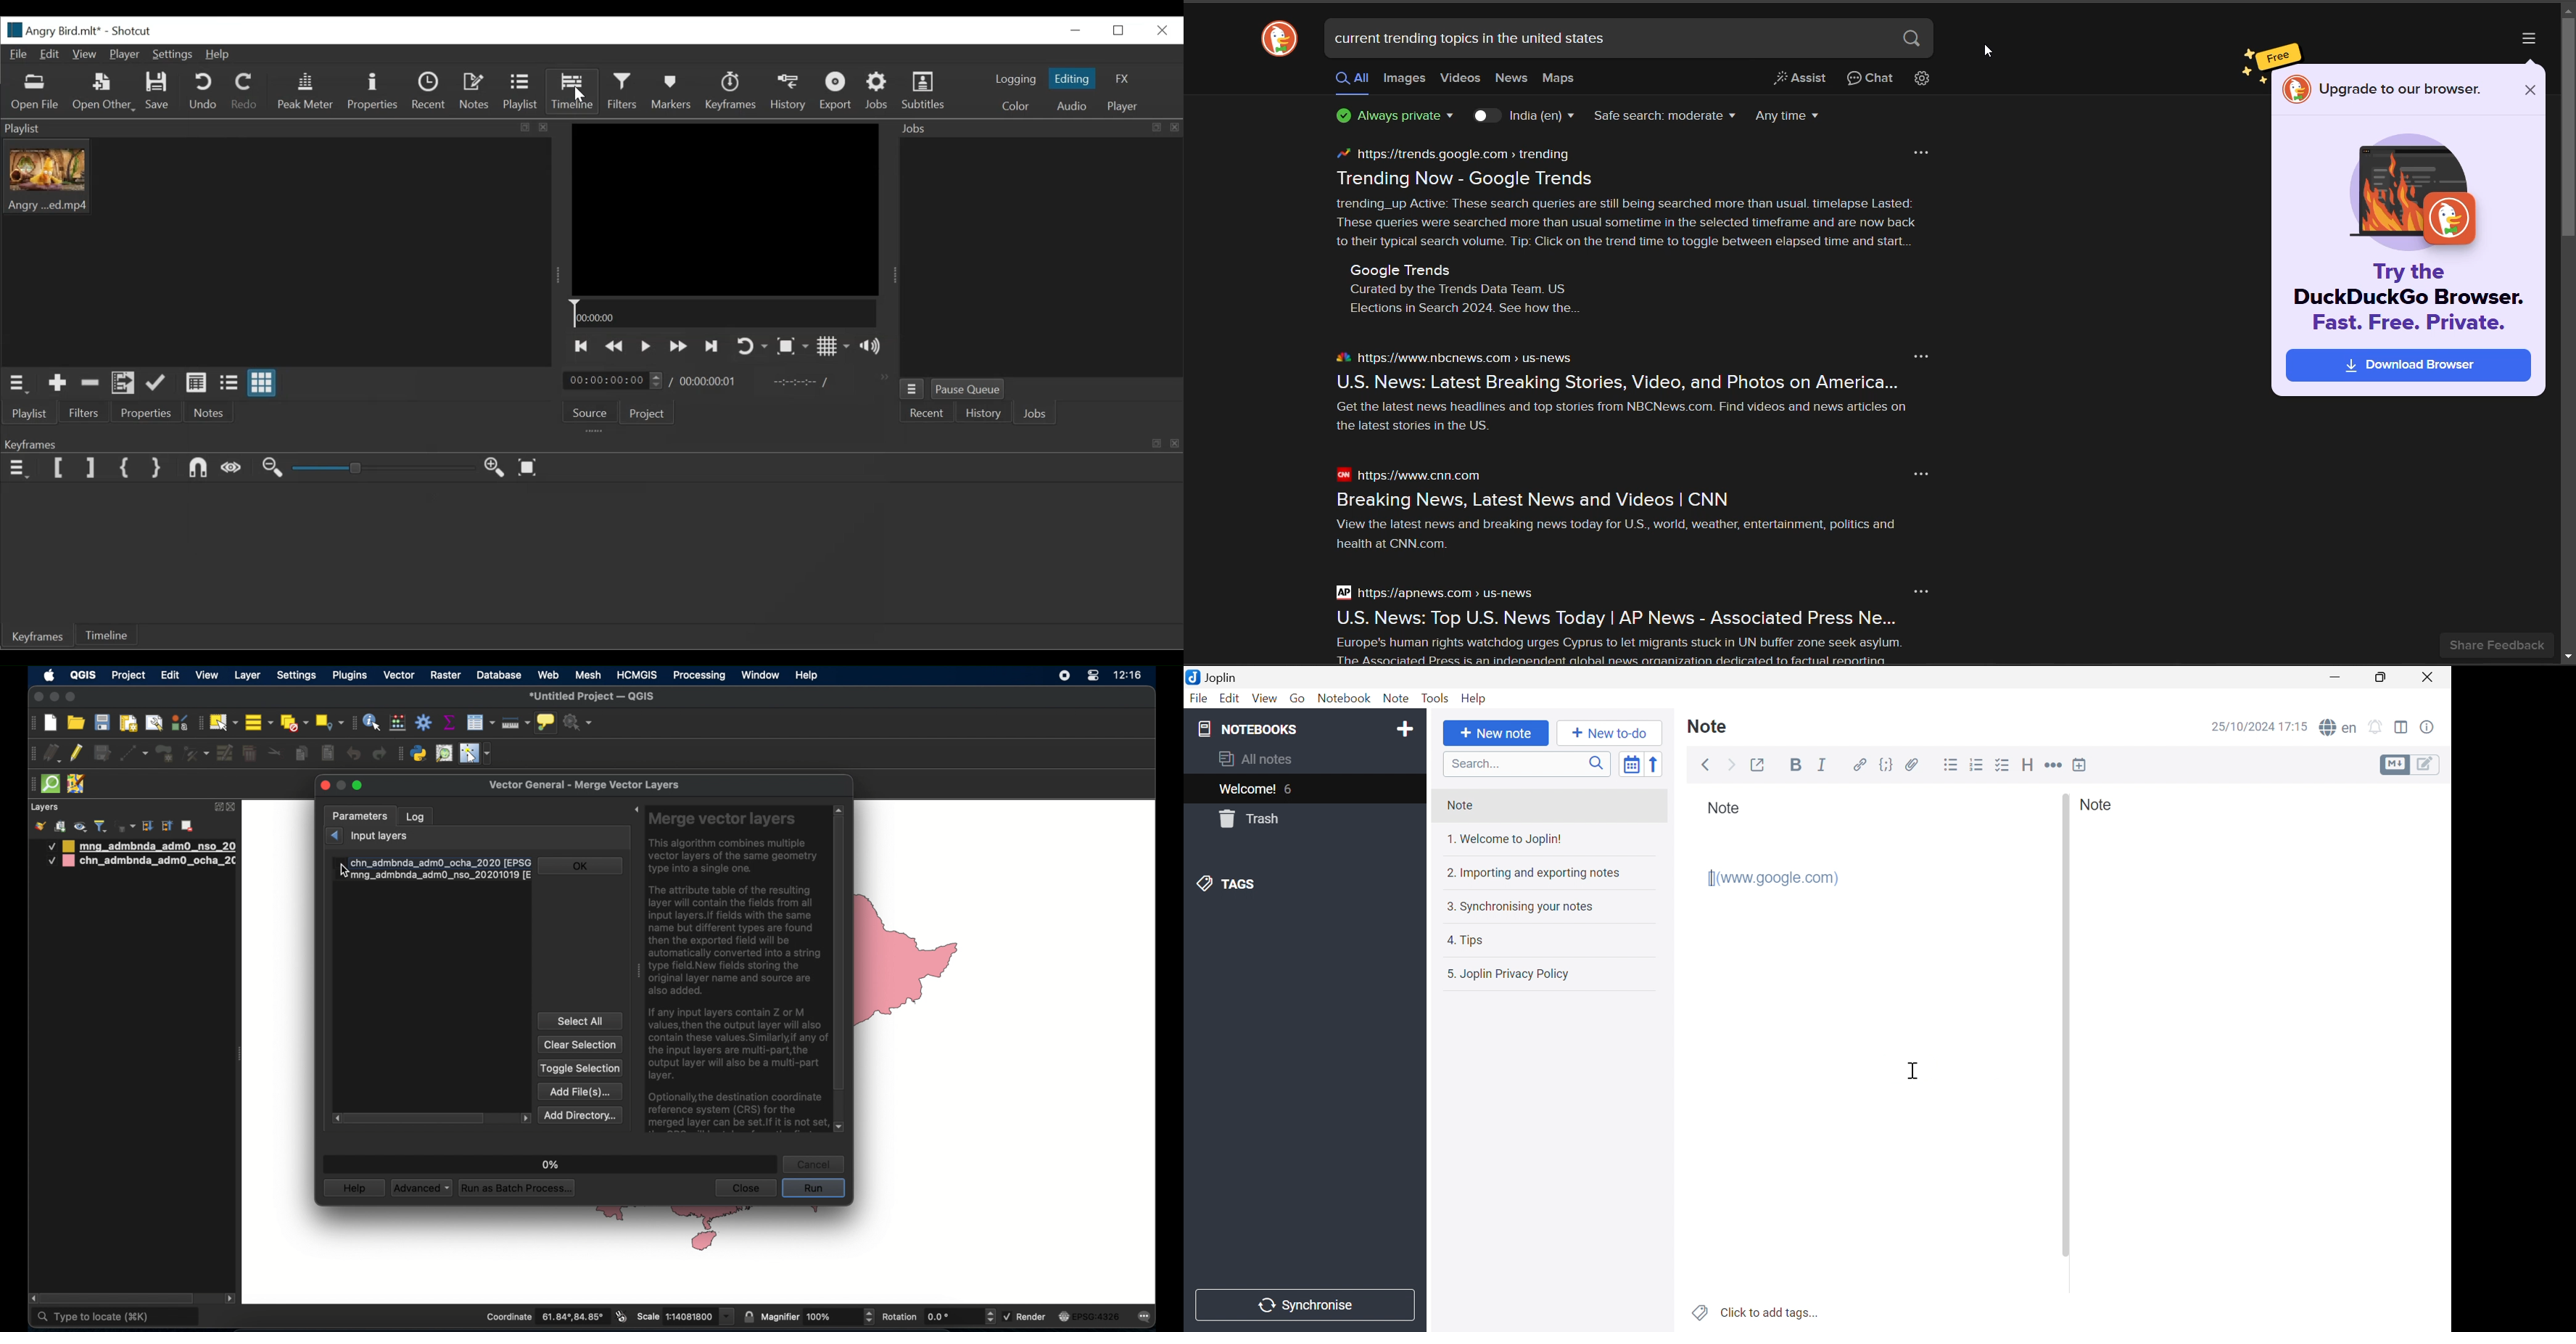  I want to click on vertical scroll bar, so click(2567, 128).